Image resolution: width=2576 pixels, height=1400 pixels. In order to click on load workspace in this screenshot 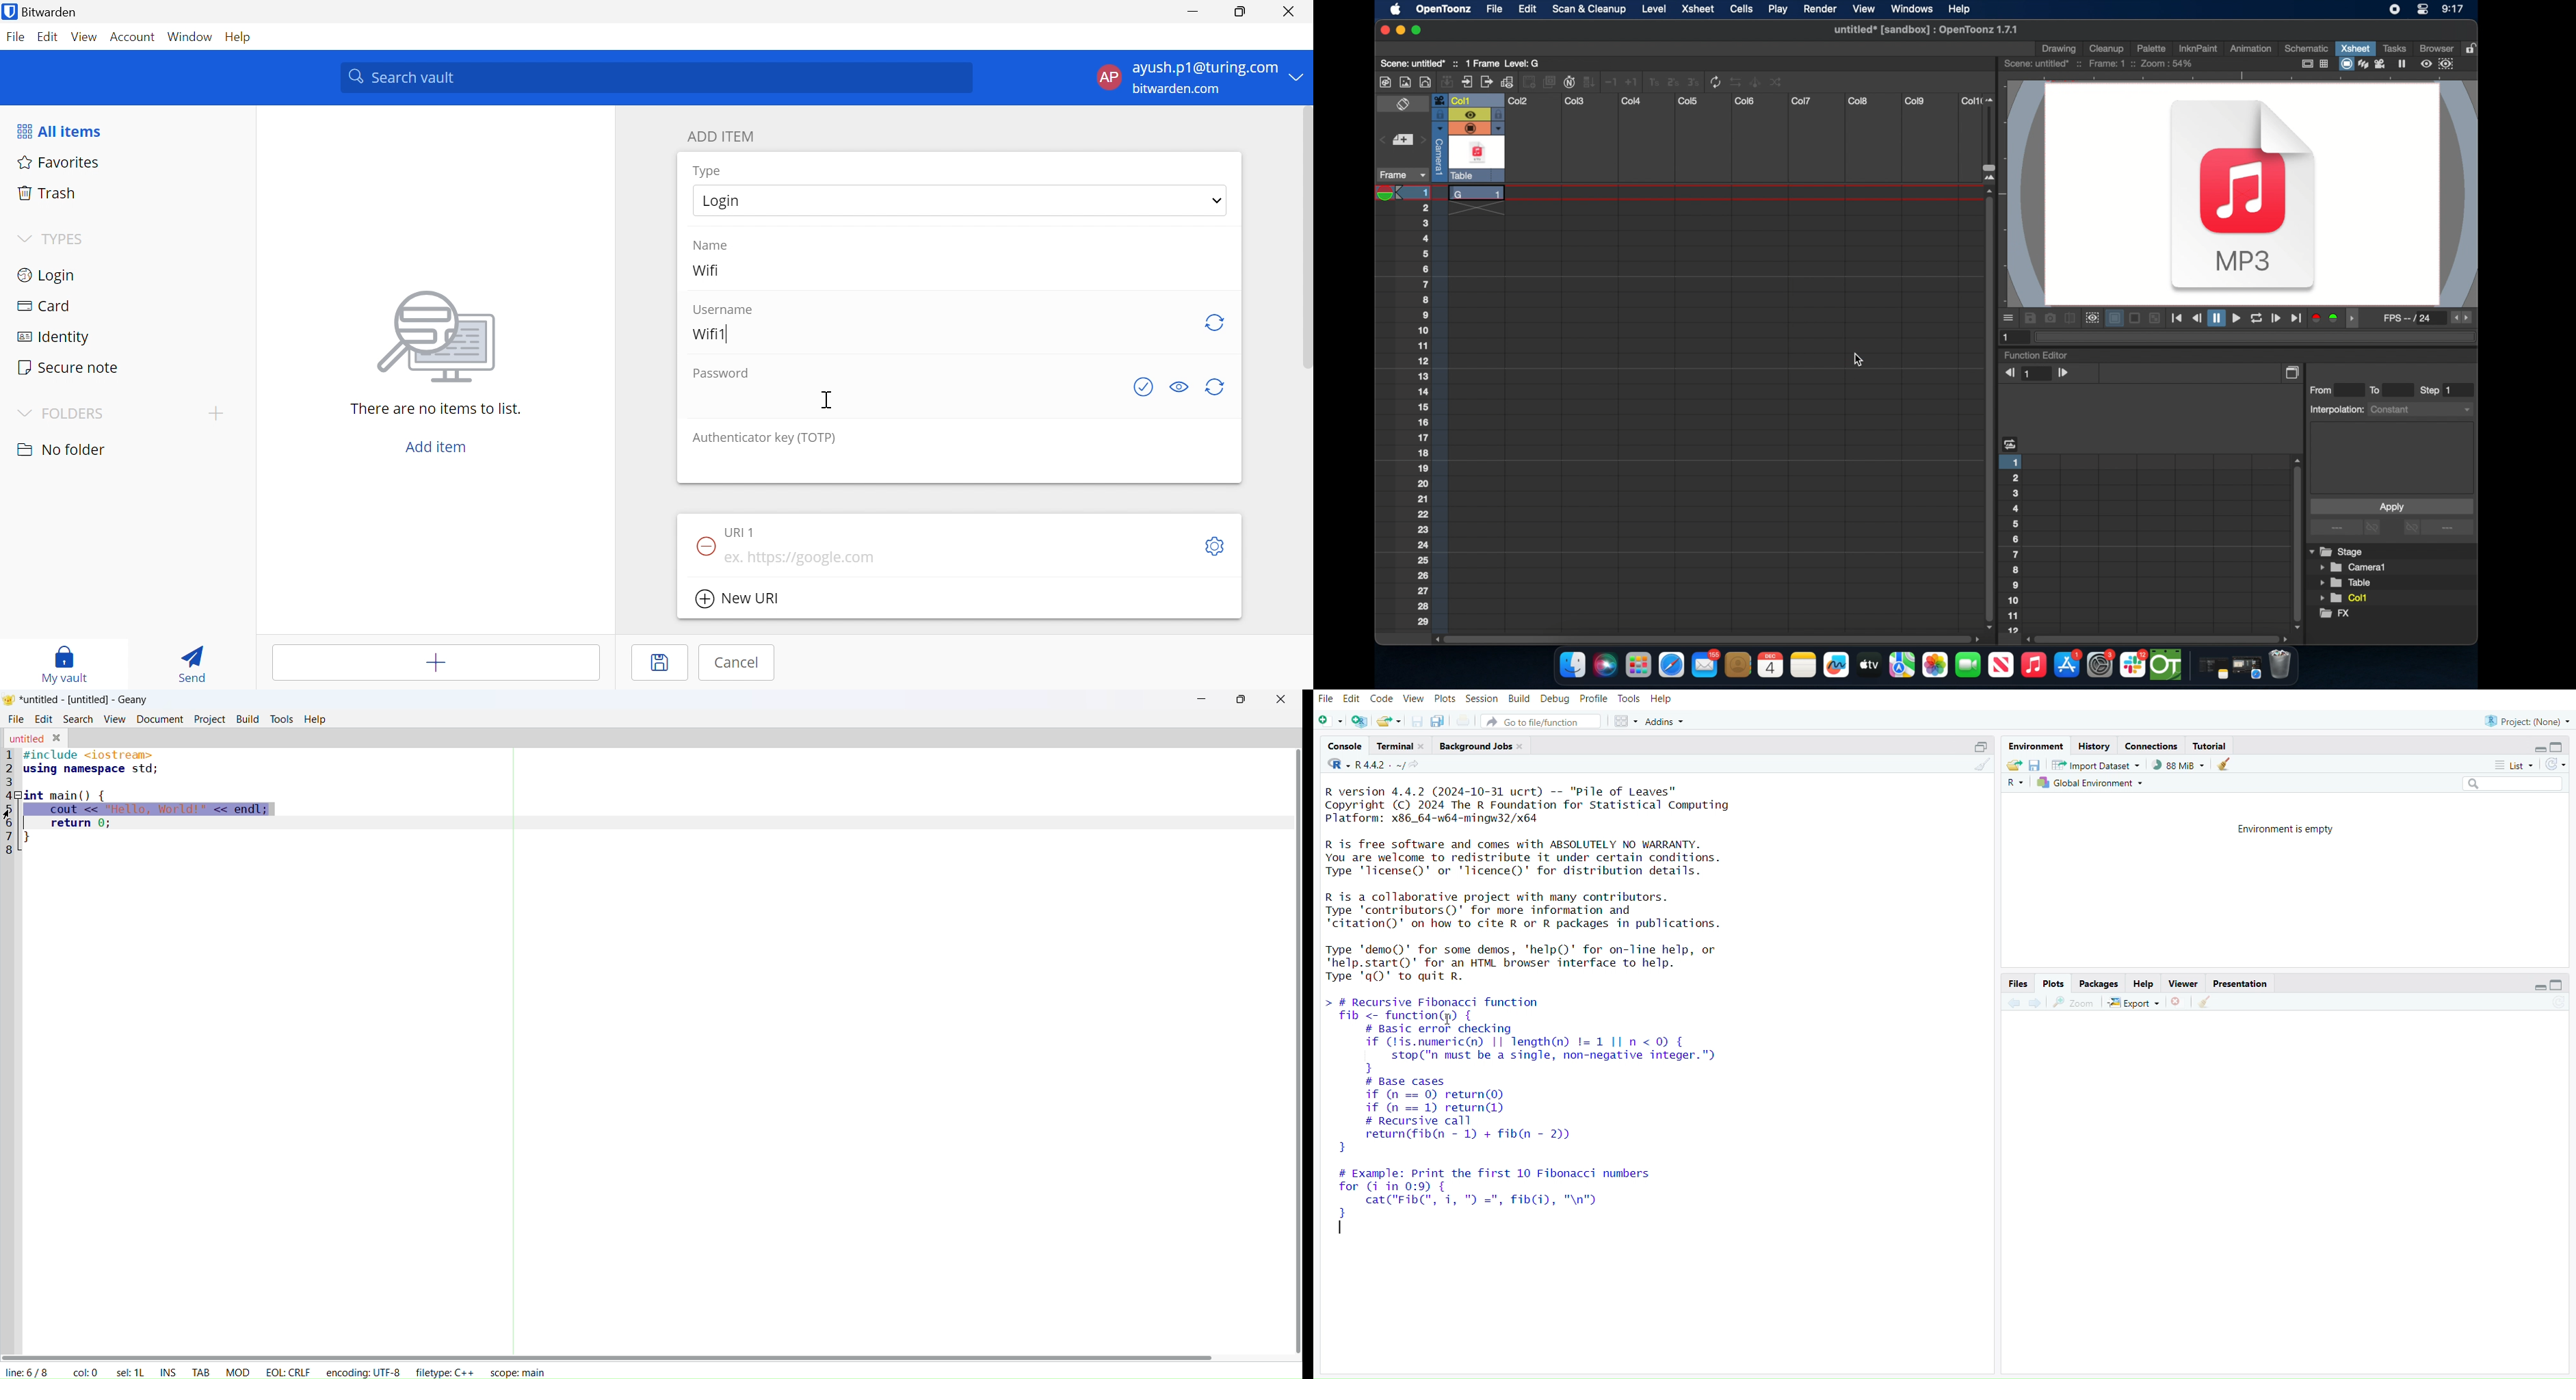, I will do `click(2013, 765)`.